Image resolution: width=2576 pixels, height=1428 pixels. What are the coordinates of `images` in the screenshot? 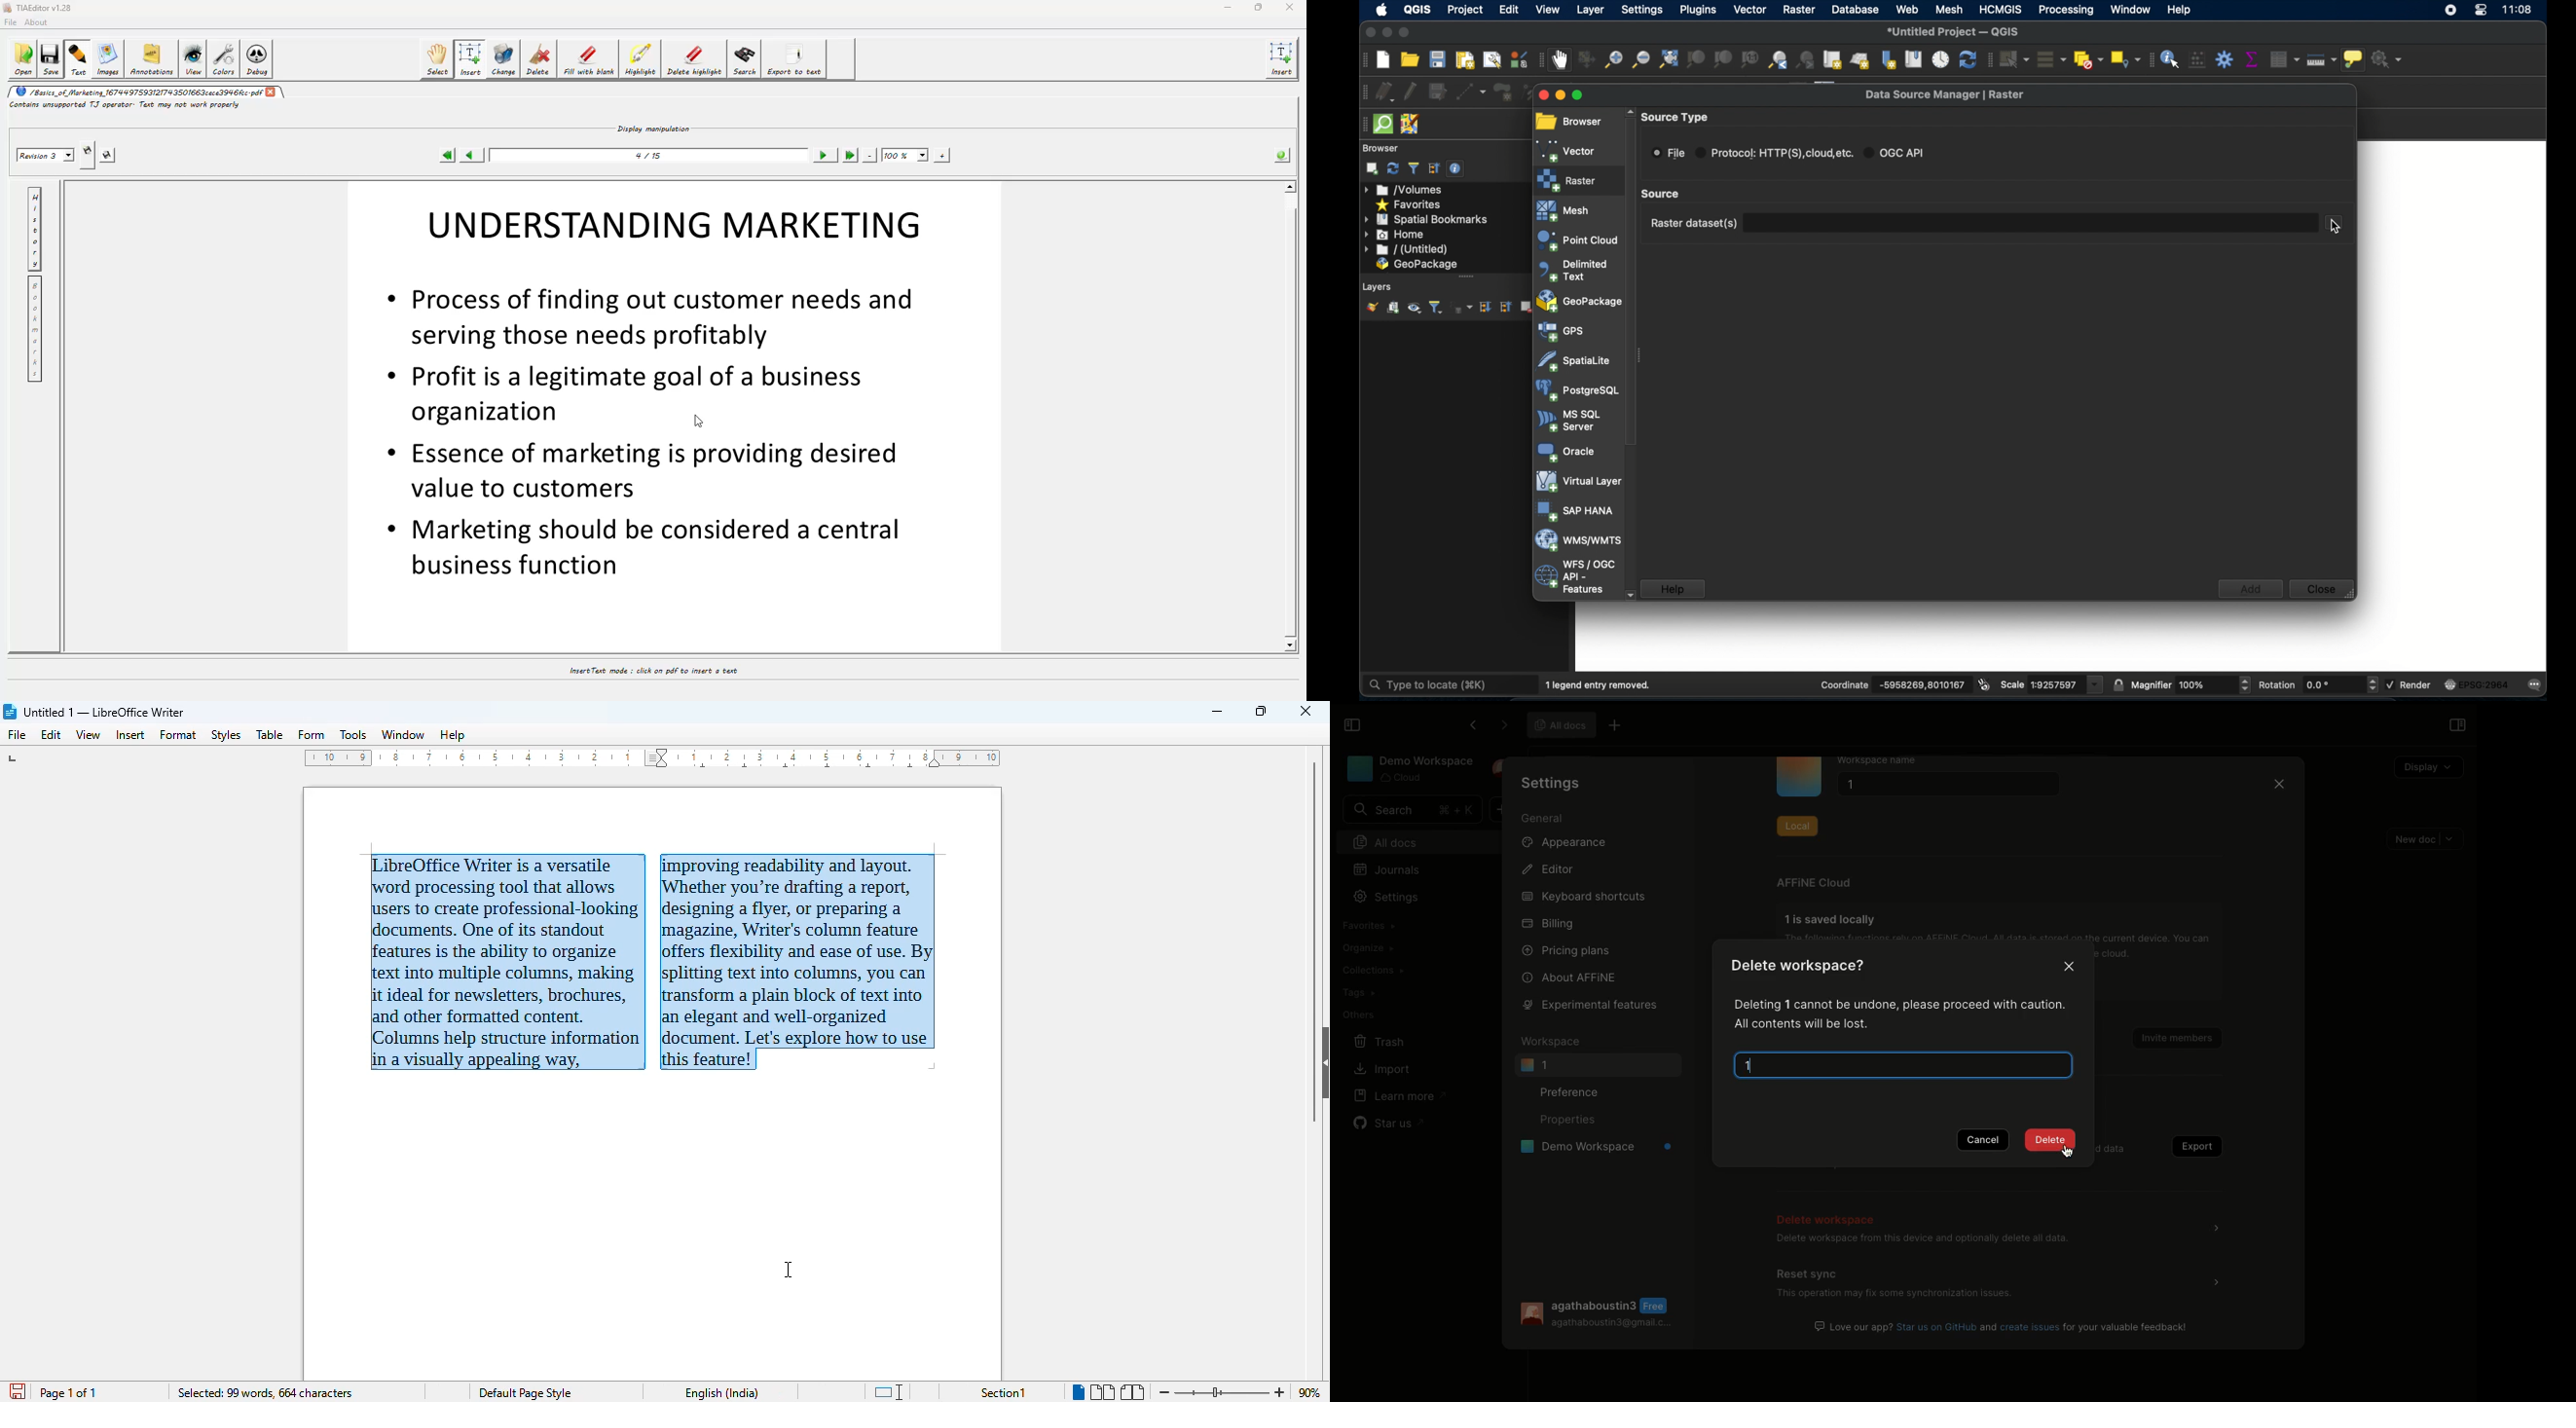 It's located at (106, 59).